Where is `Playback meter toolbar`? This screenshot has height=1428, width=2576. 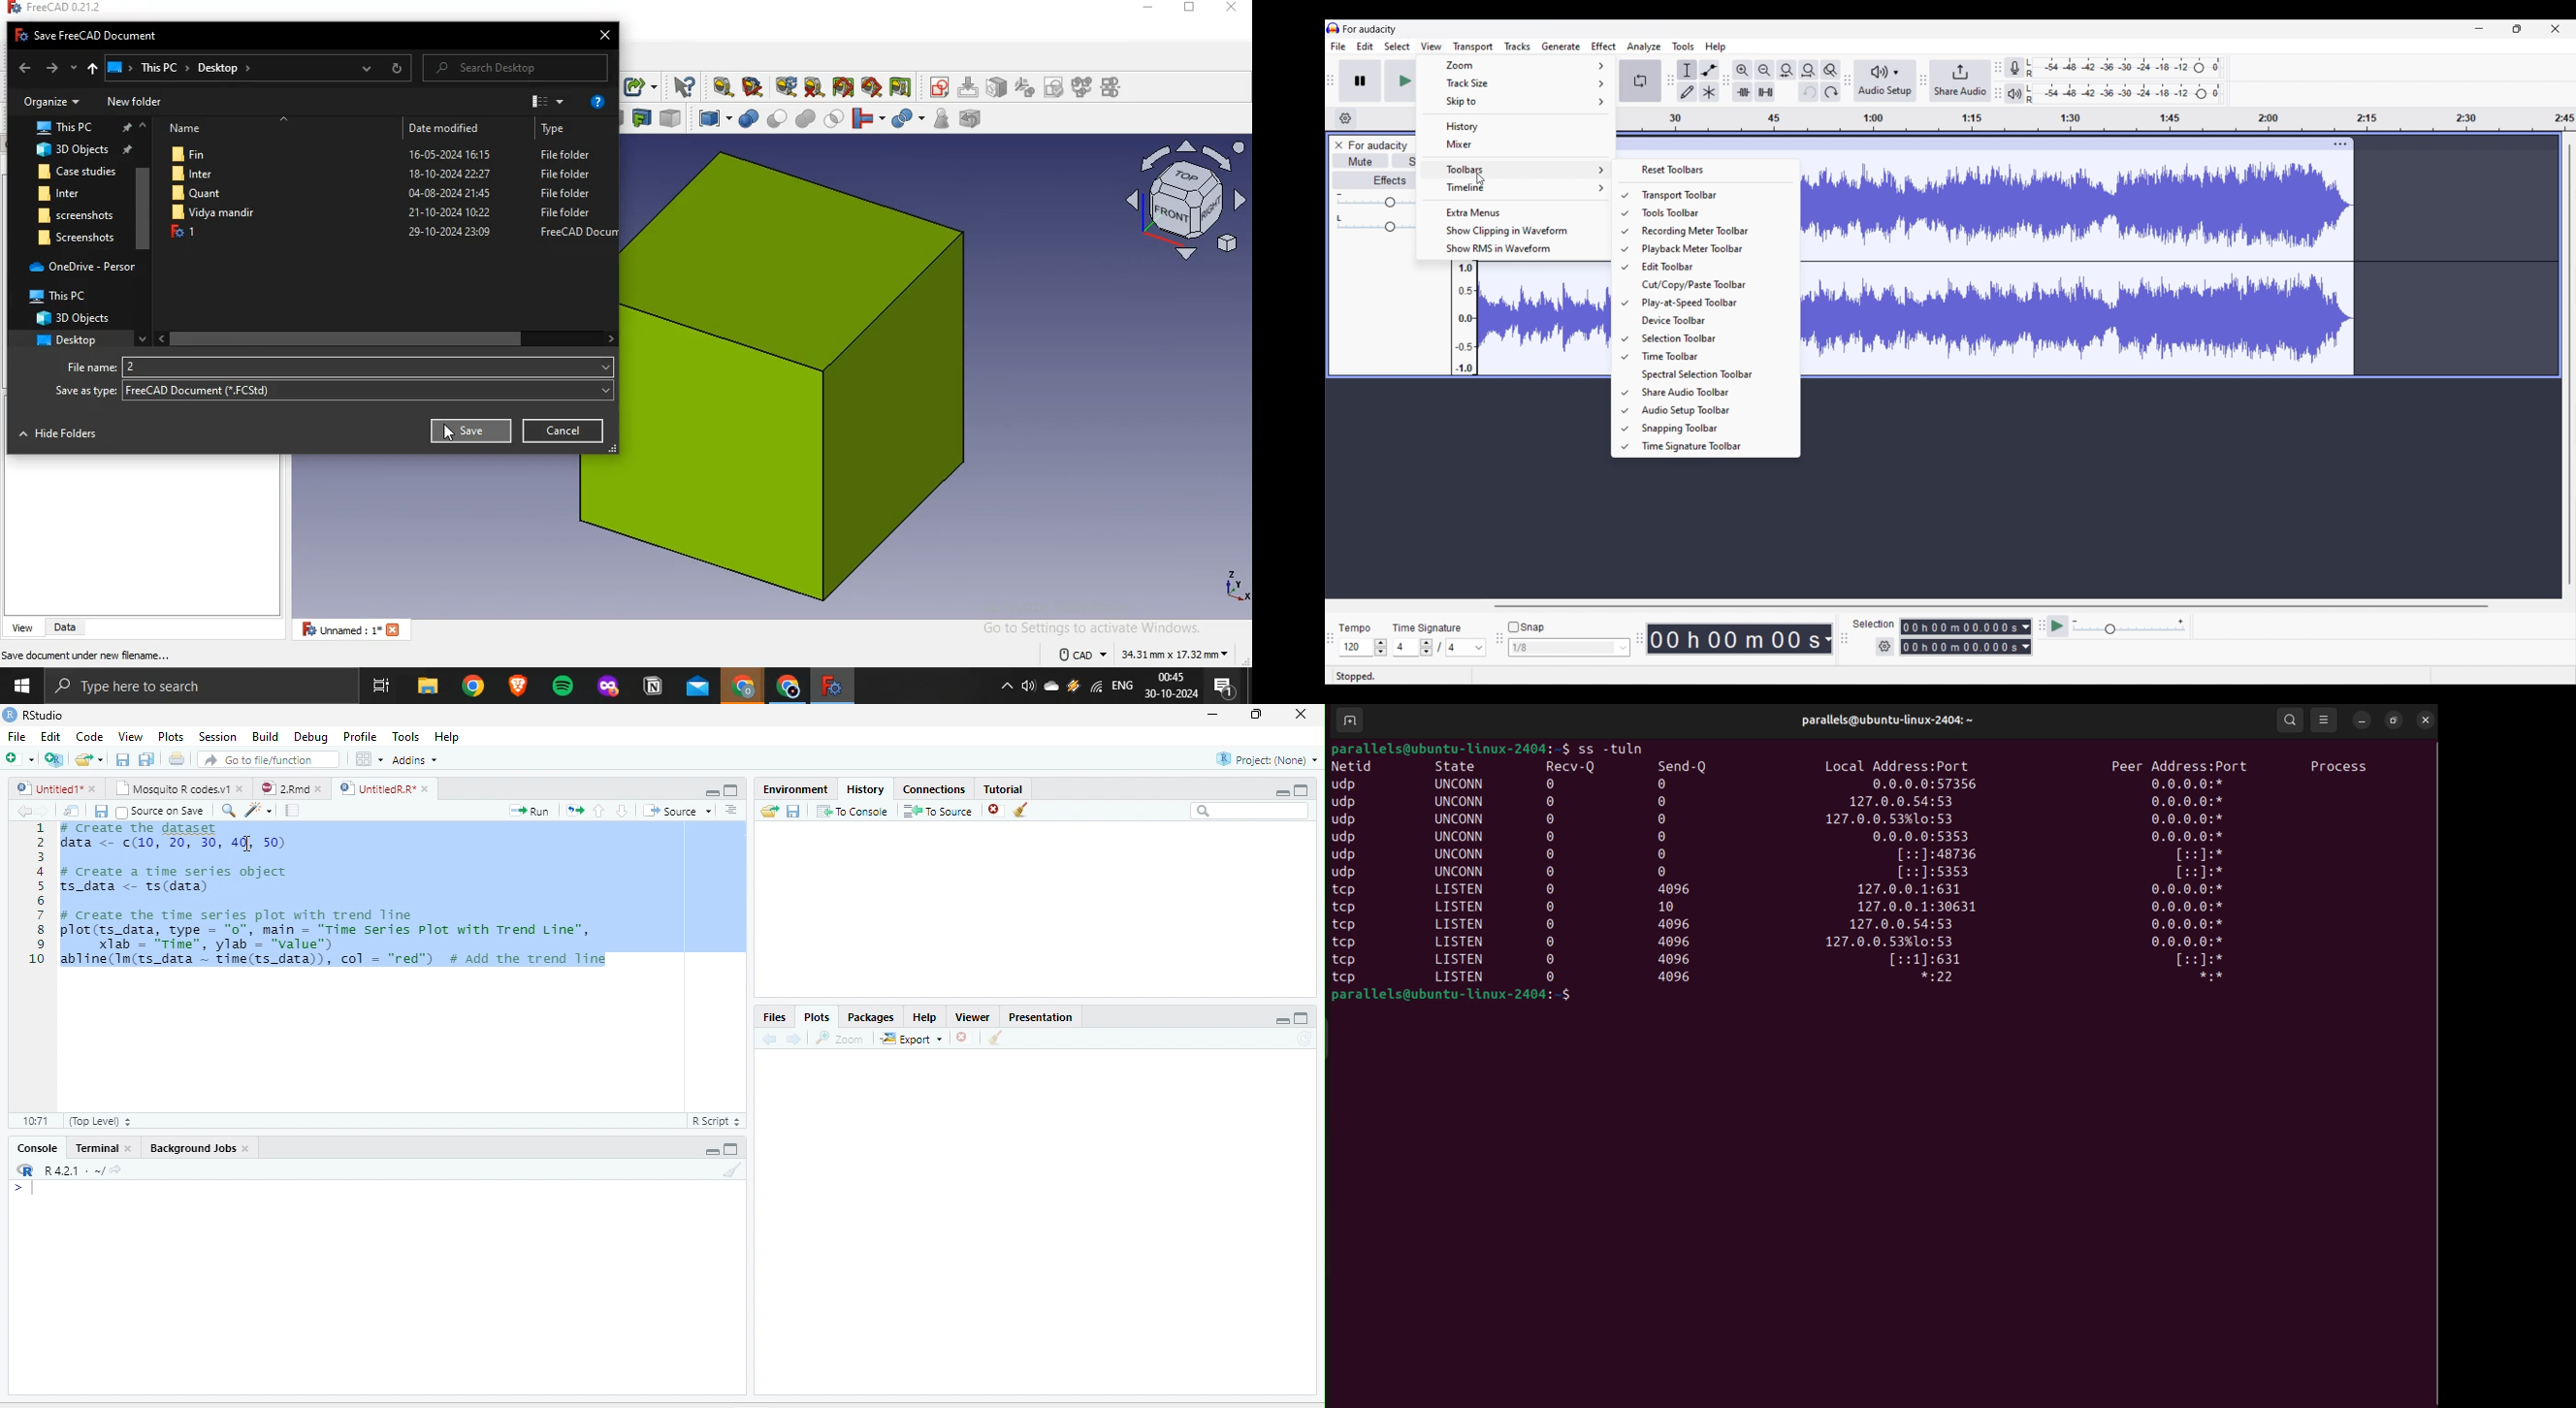
Playback meter toolbar is located at coordinates (1713, 249).